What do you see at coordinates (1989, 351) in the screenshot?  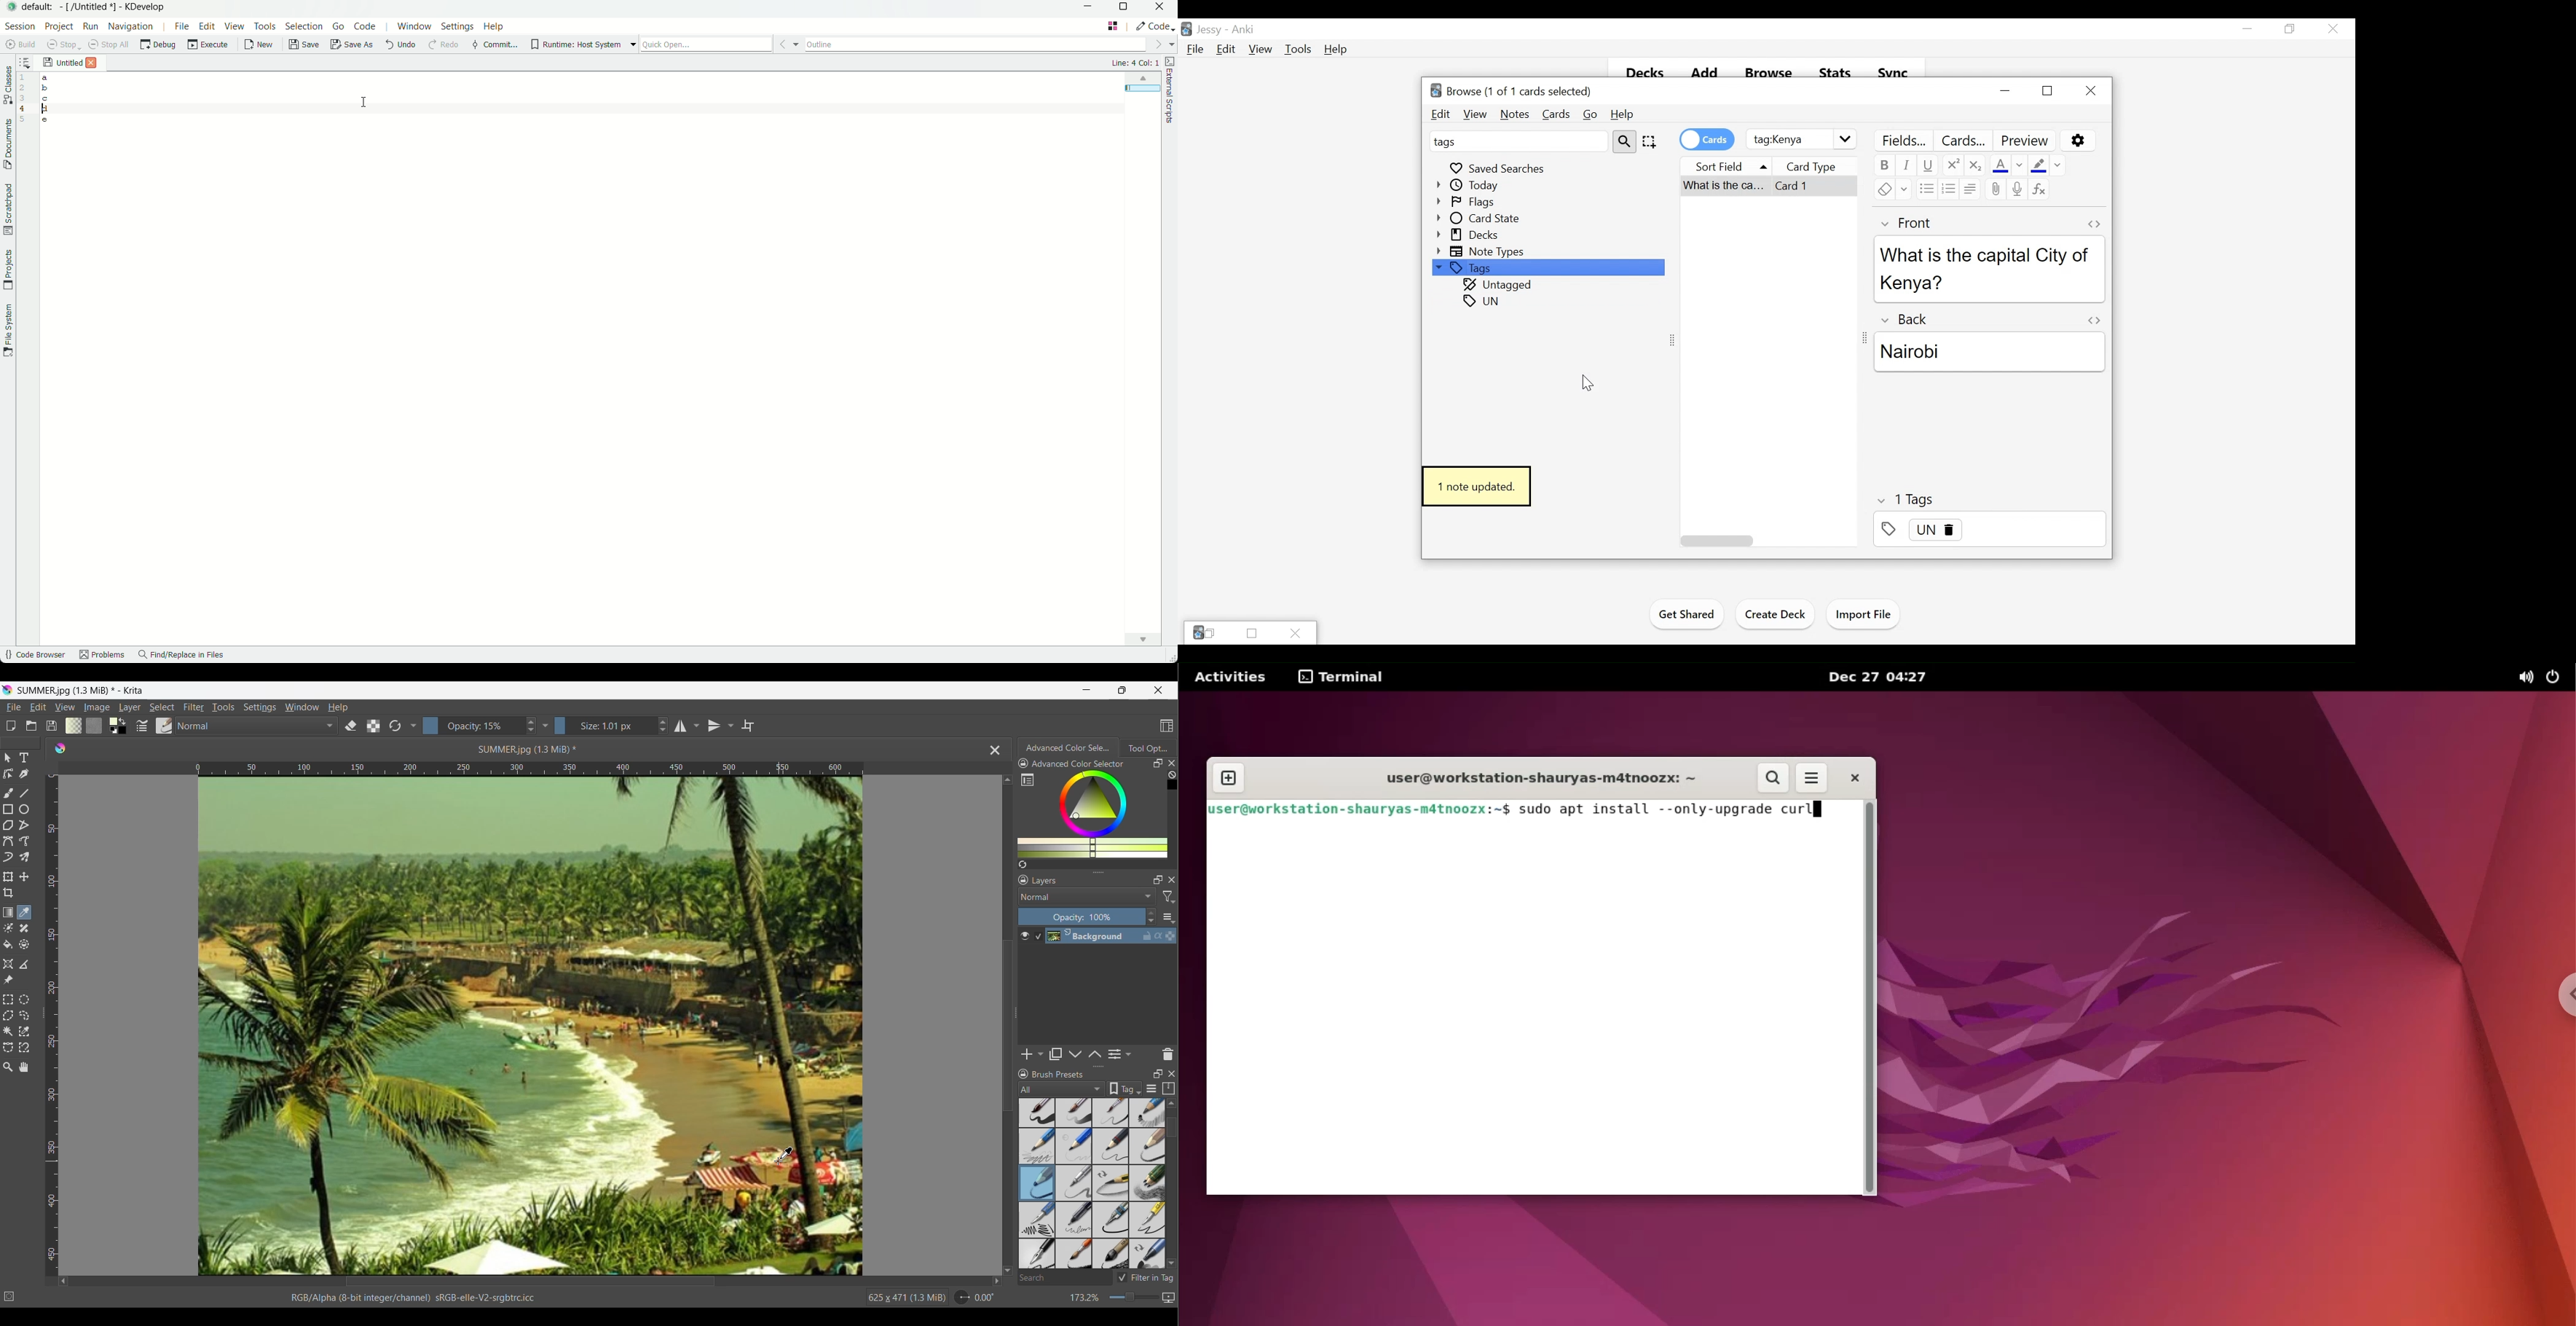 I see `Nairobi` at bounding box center [1989, 351].